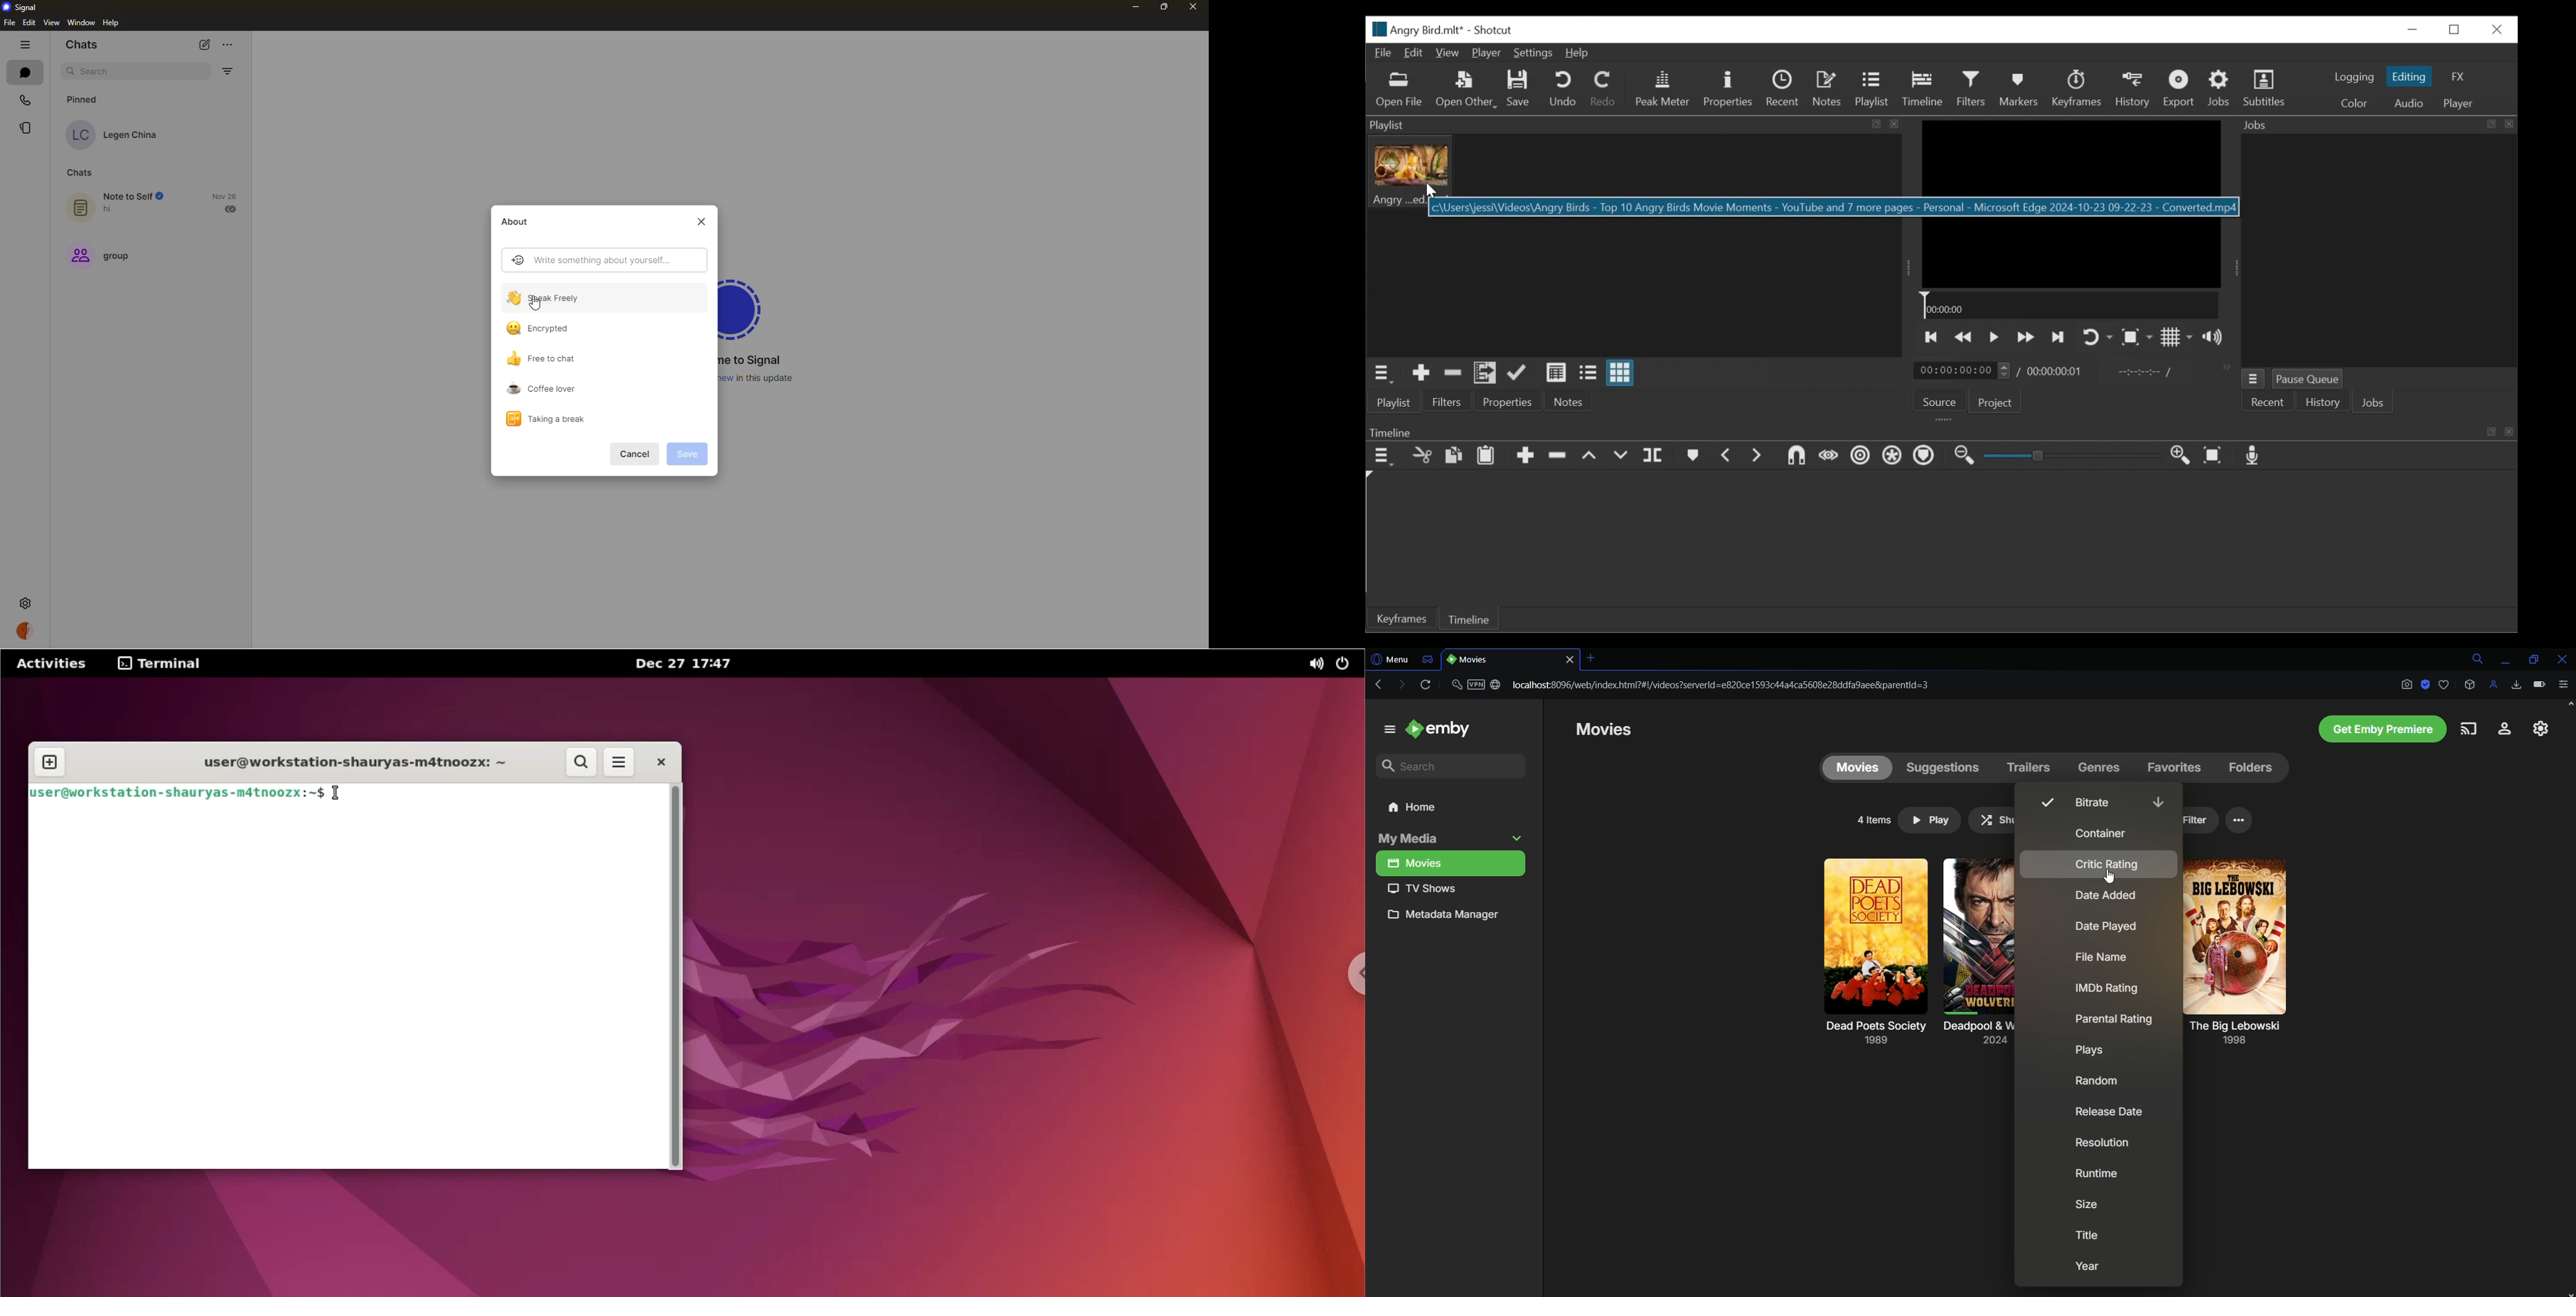 The width and height of the screenshot is (2576, 1316). I want to click on Toggle zoom, so click(2138, 339).